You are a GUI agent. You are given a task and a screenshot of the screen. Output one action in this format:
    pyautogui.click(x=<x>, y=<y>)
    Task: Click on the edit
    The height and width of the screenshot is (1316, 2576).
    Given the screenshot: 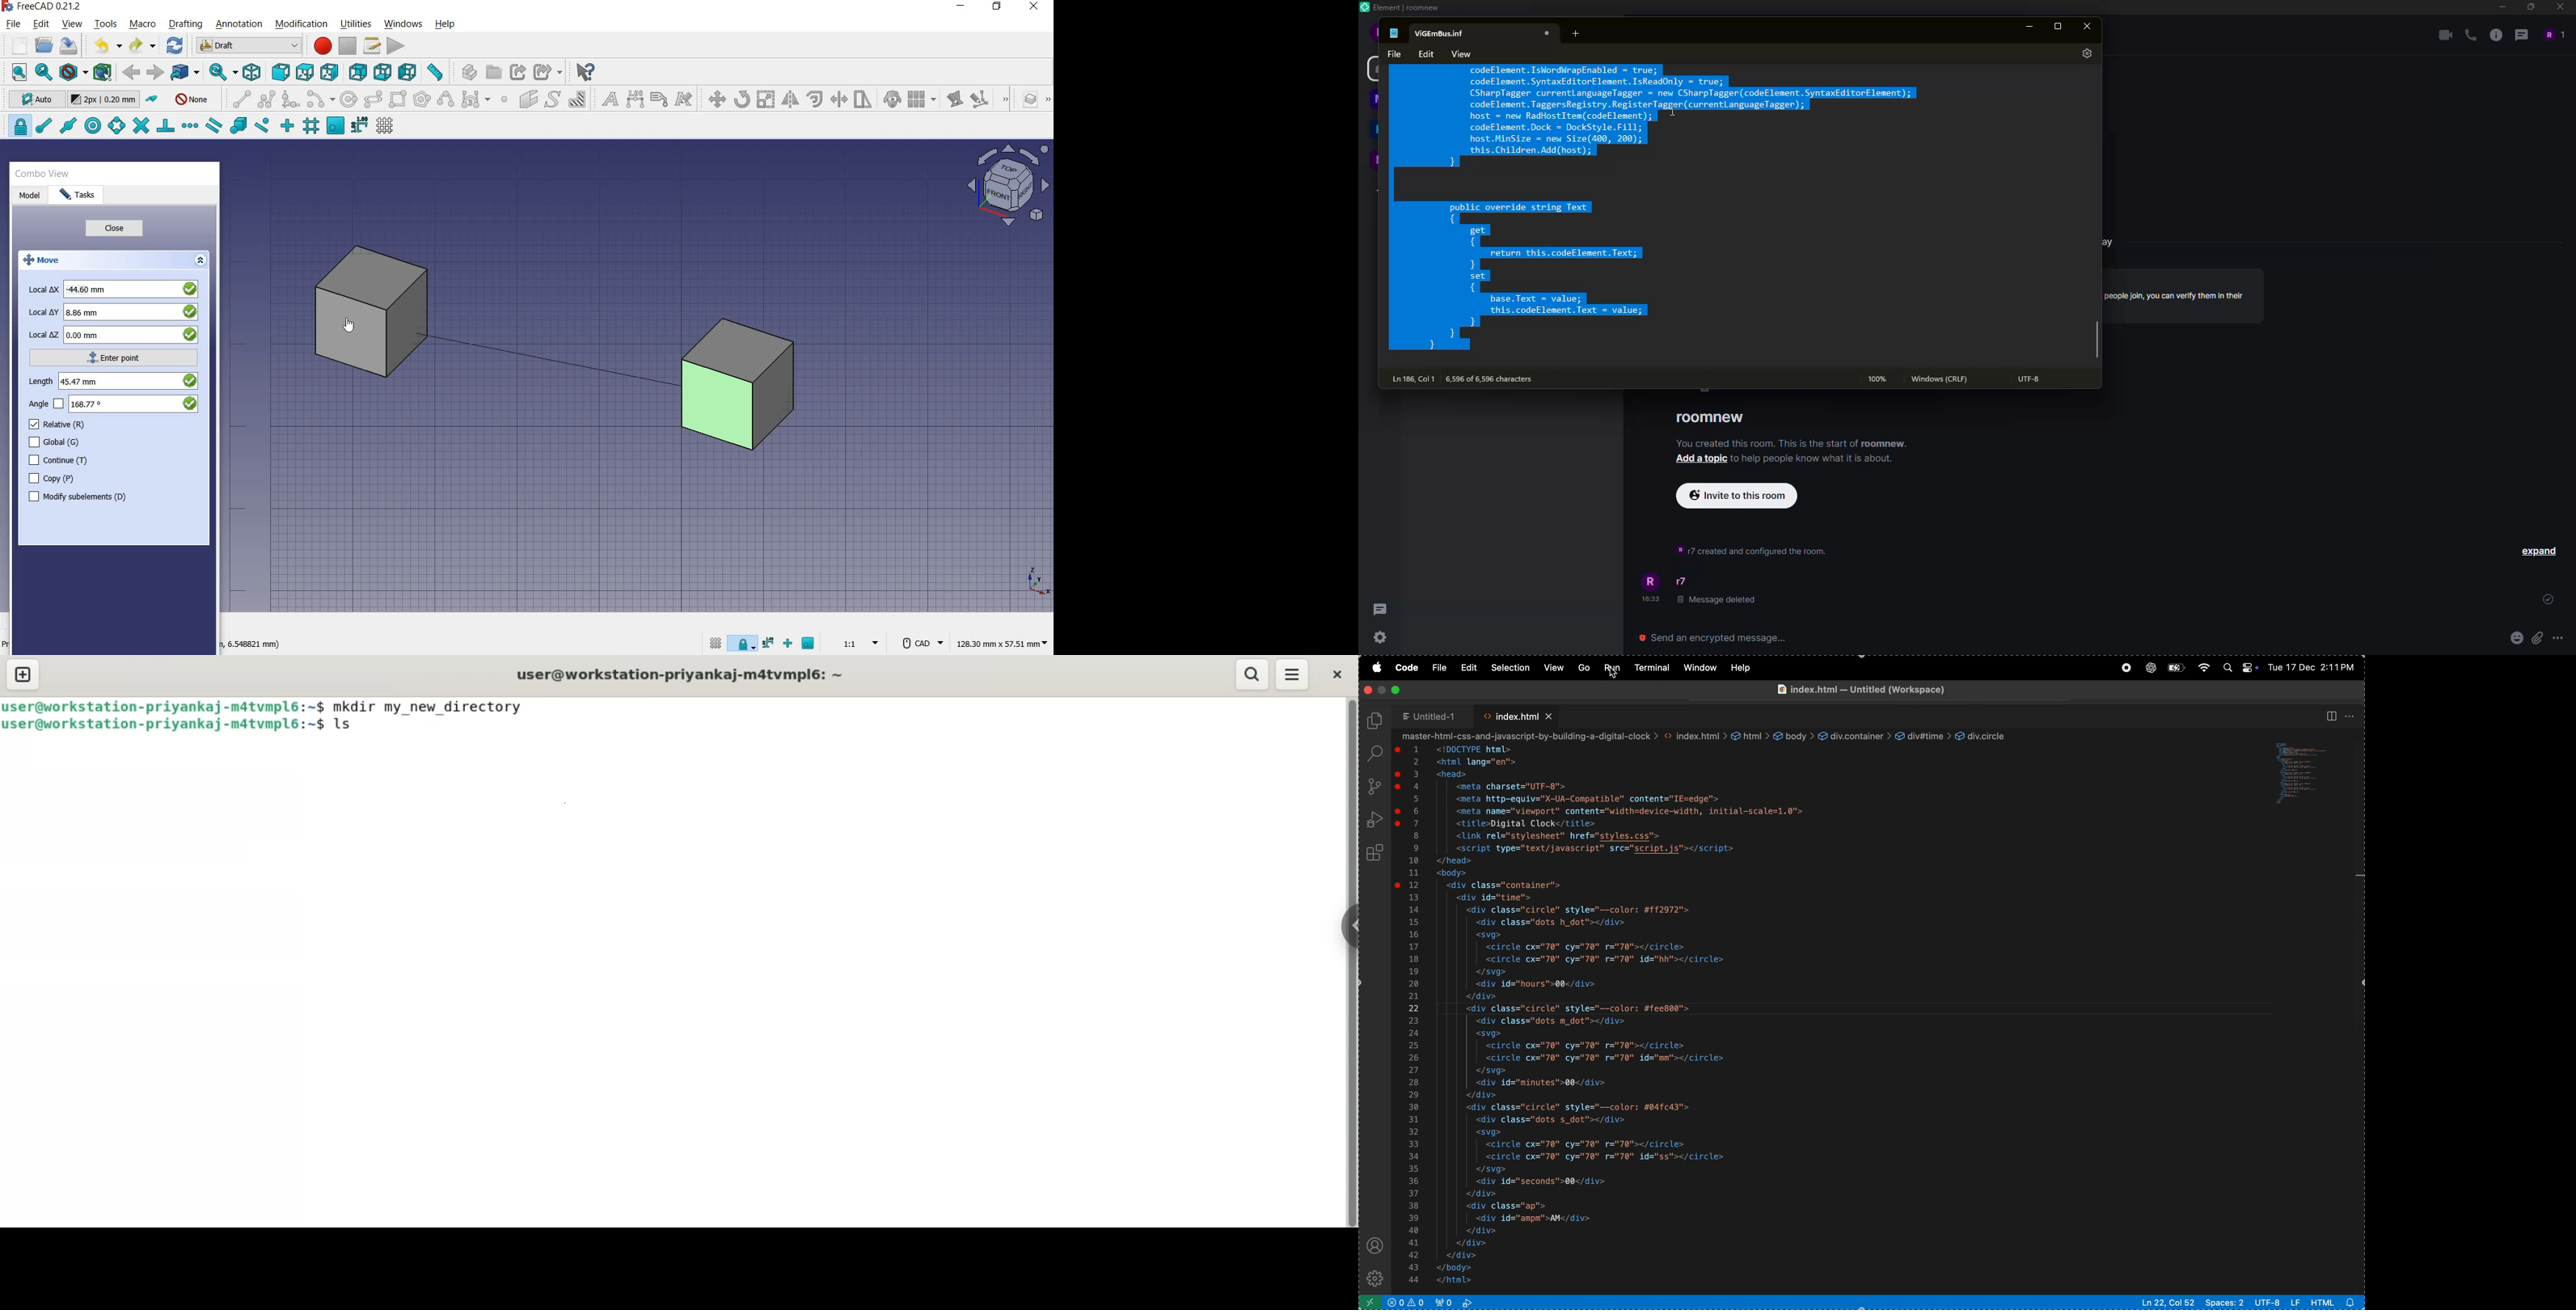 What is the action you would take?
    pyautogui.click(x=1428, y=54)
    